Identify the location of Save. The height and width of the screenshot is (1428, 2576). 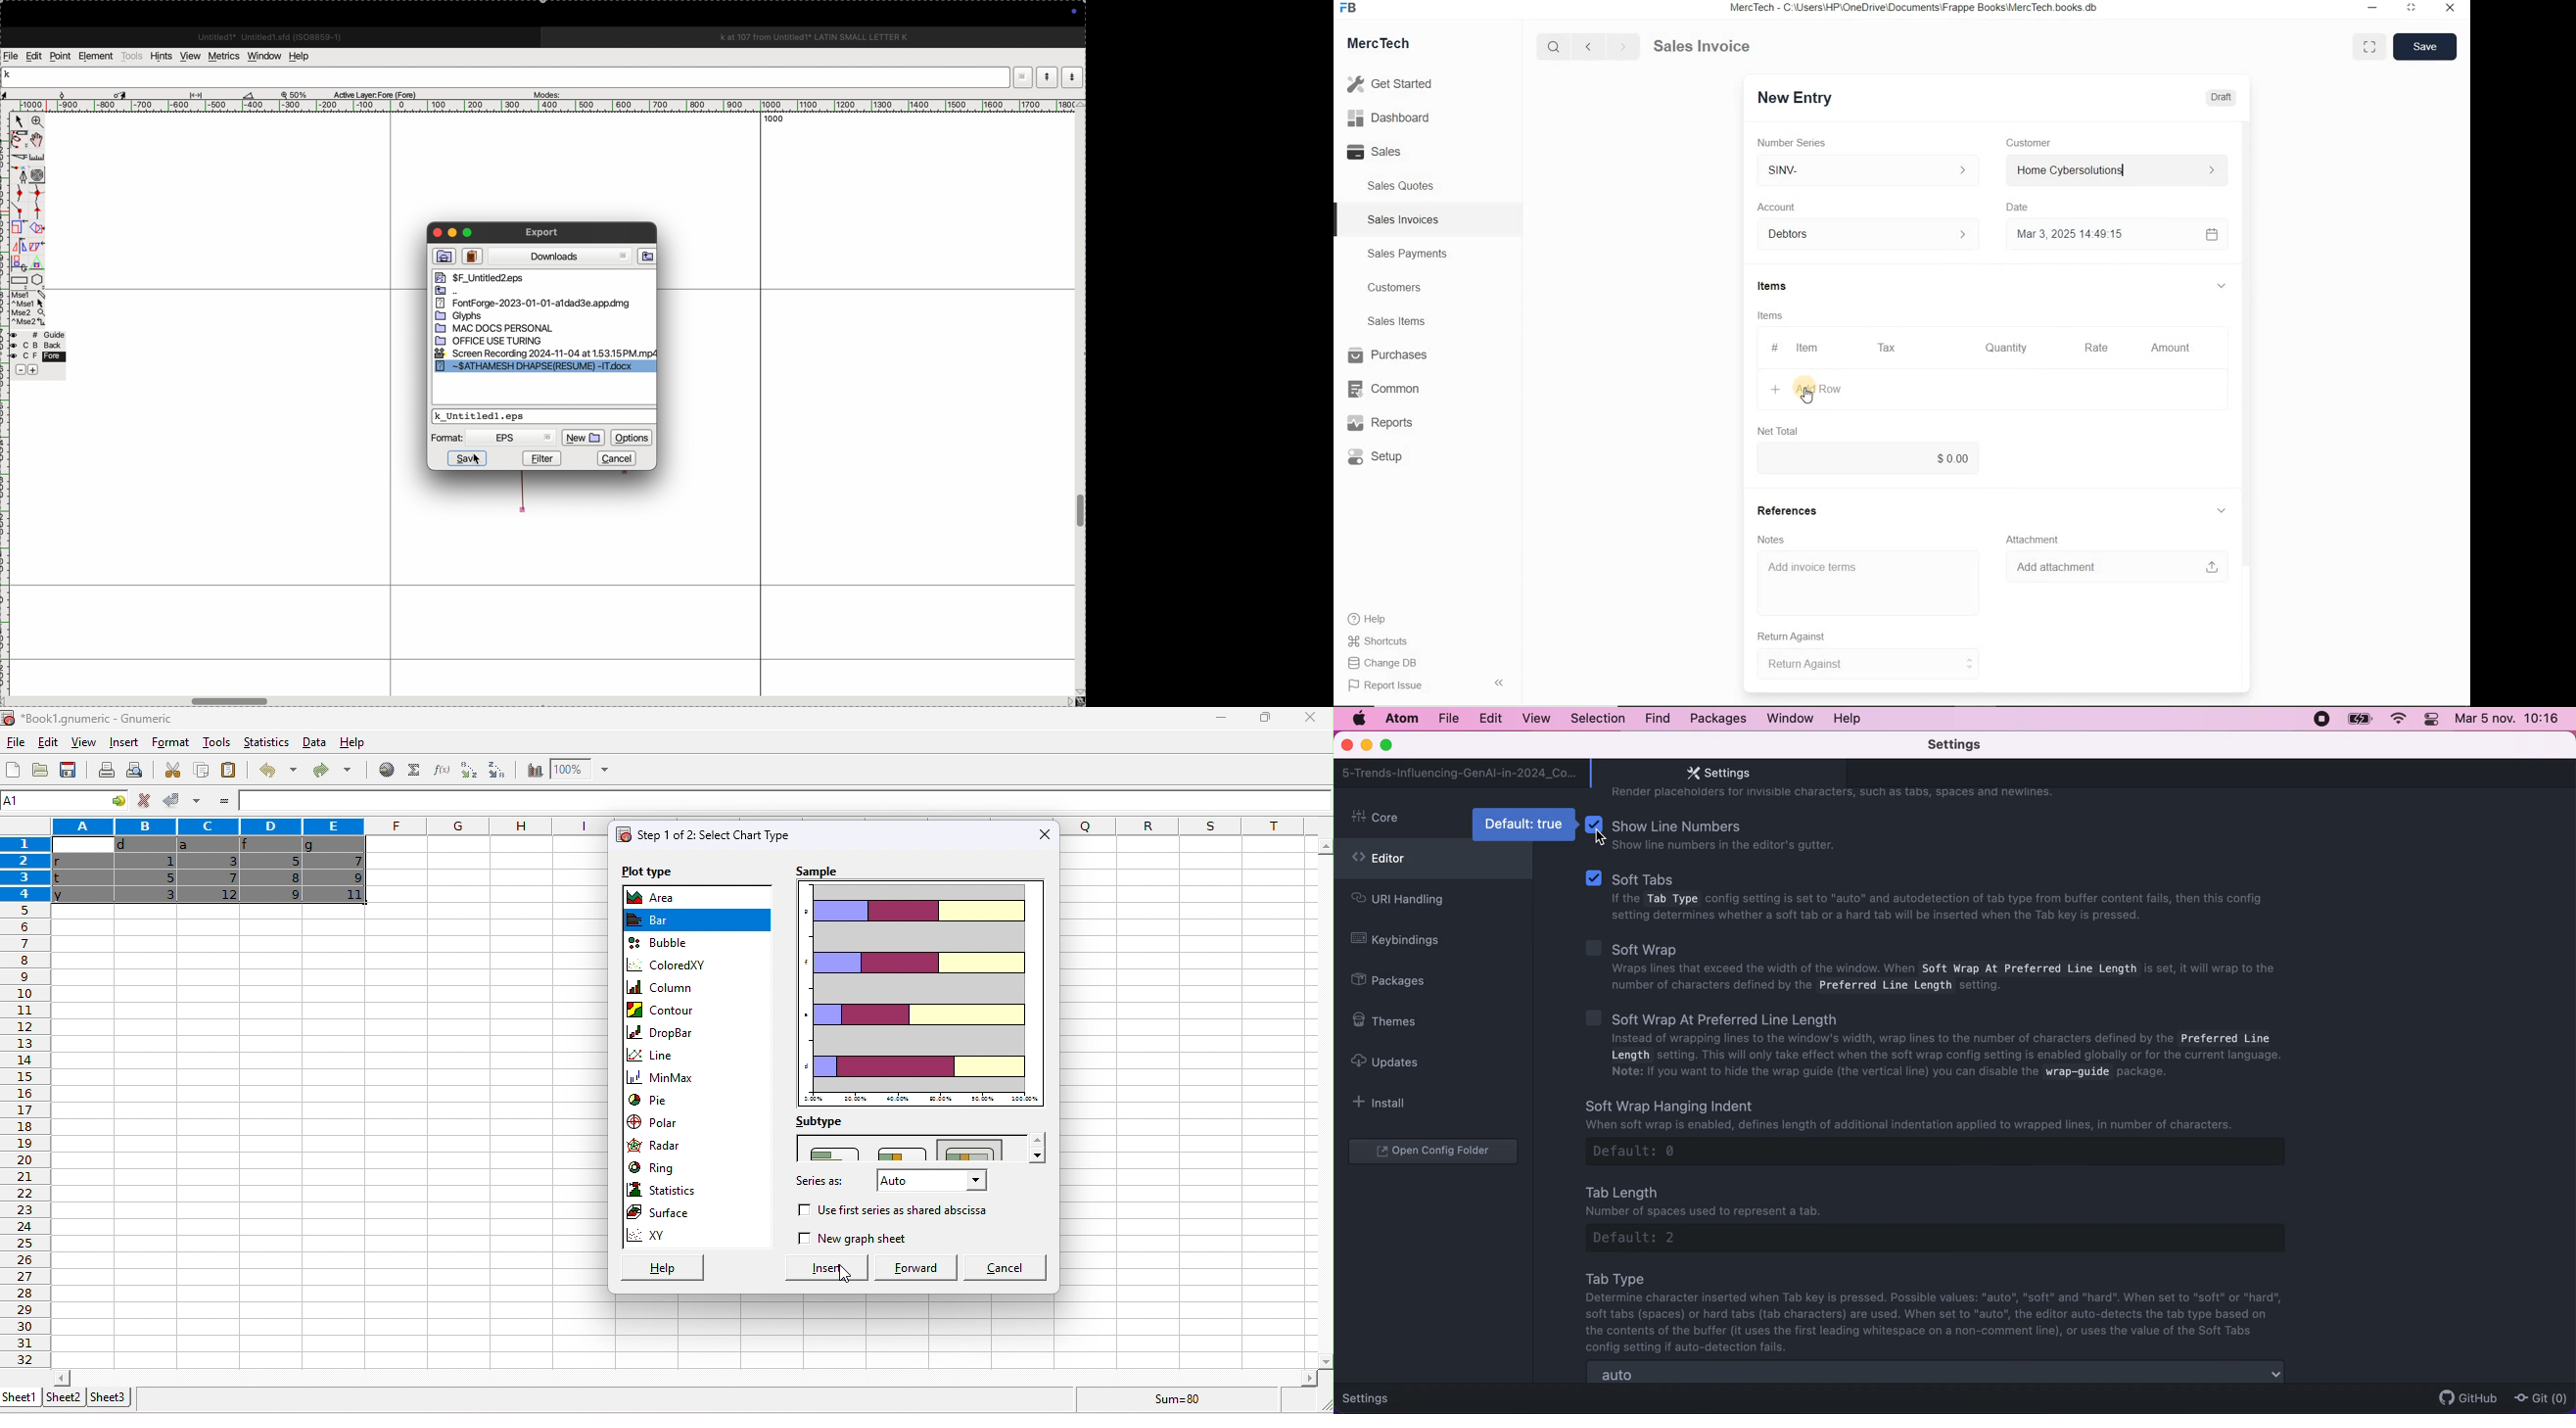
(2425, 46).